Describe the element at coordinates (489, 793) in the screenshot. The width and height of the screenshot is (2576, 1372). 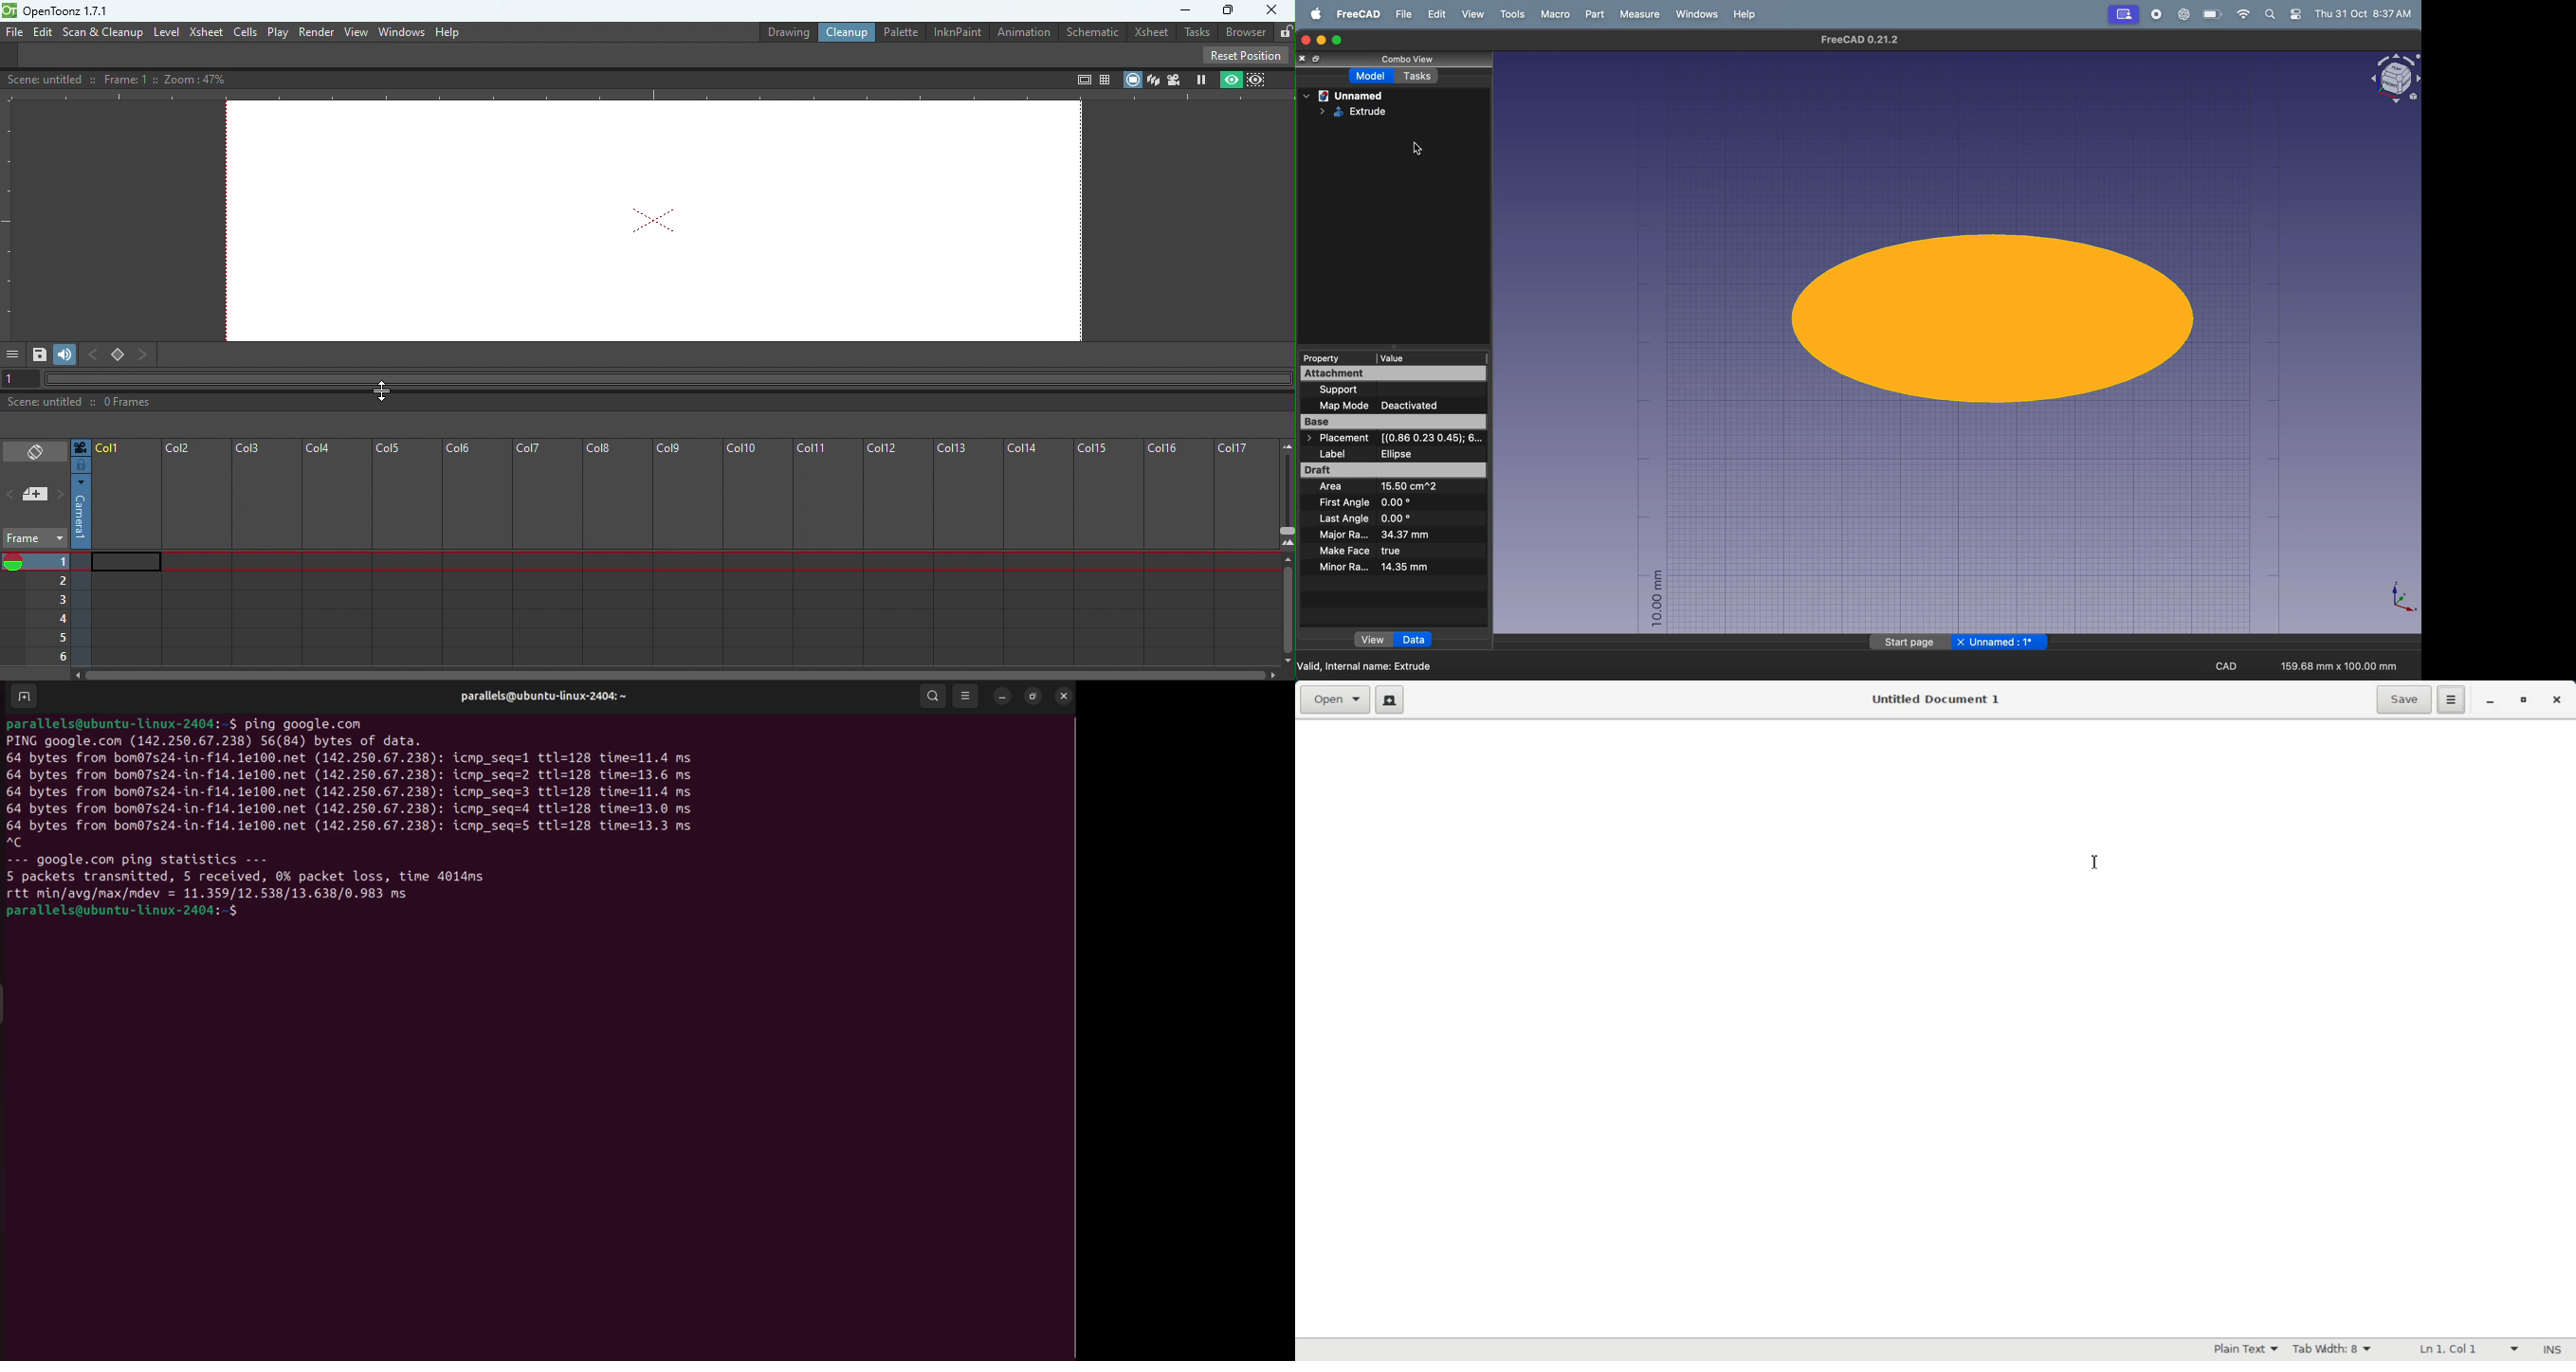
I see `icmp seq 3` at that location.